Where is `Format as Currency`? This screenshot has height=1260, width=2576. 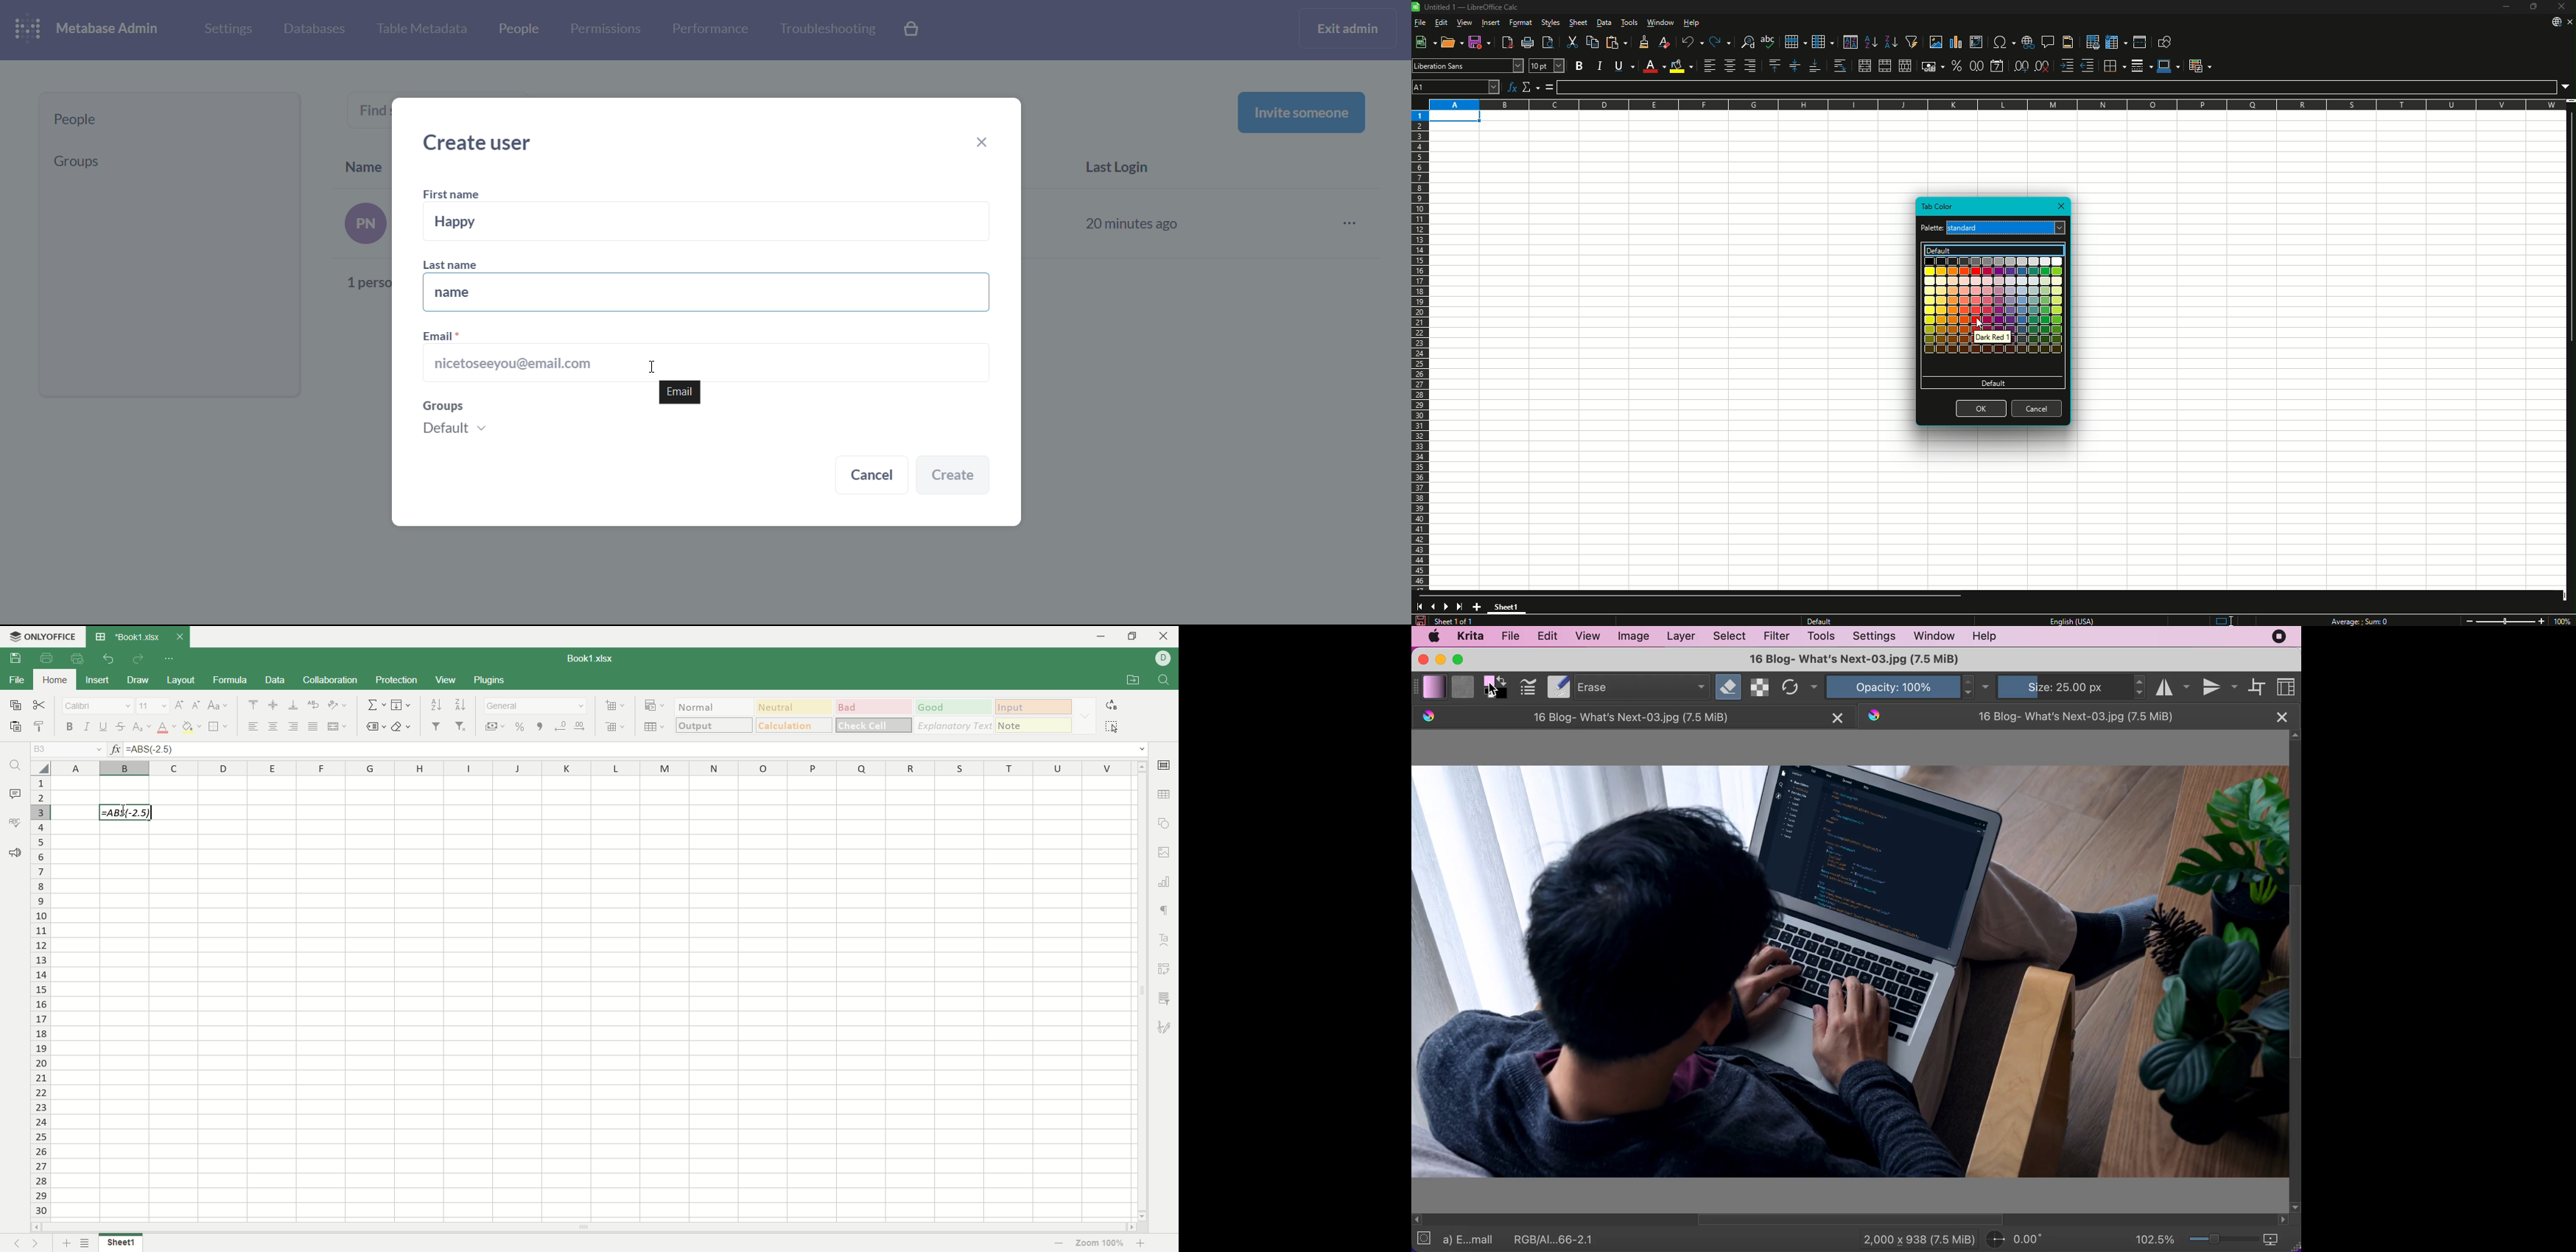 Format as Currency is located at coordinates (1933, 66).